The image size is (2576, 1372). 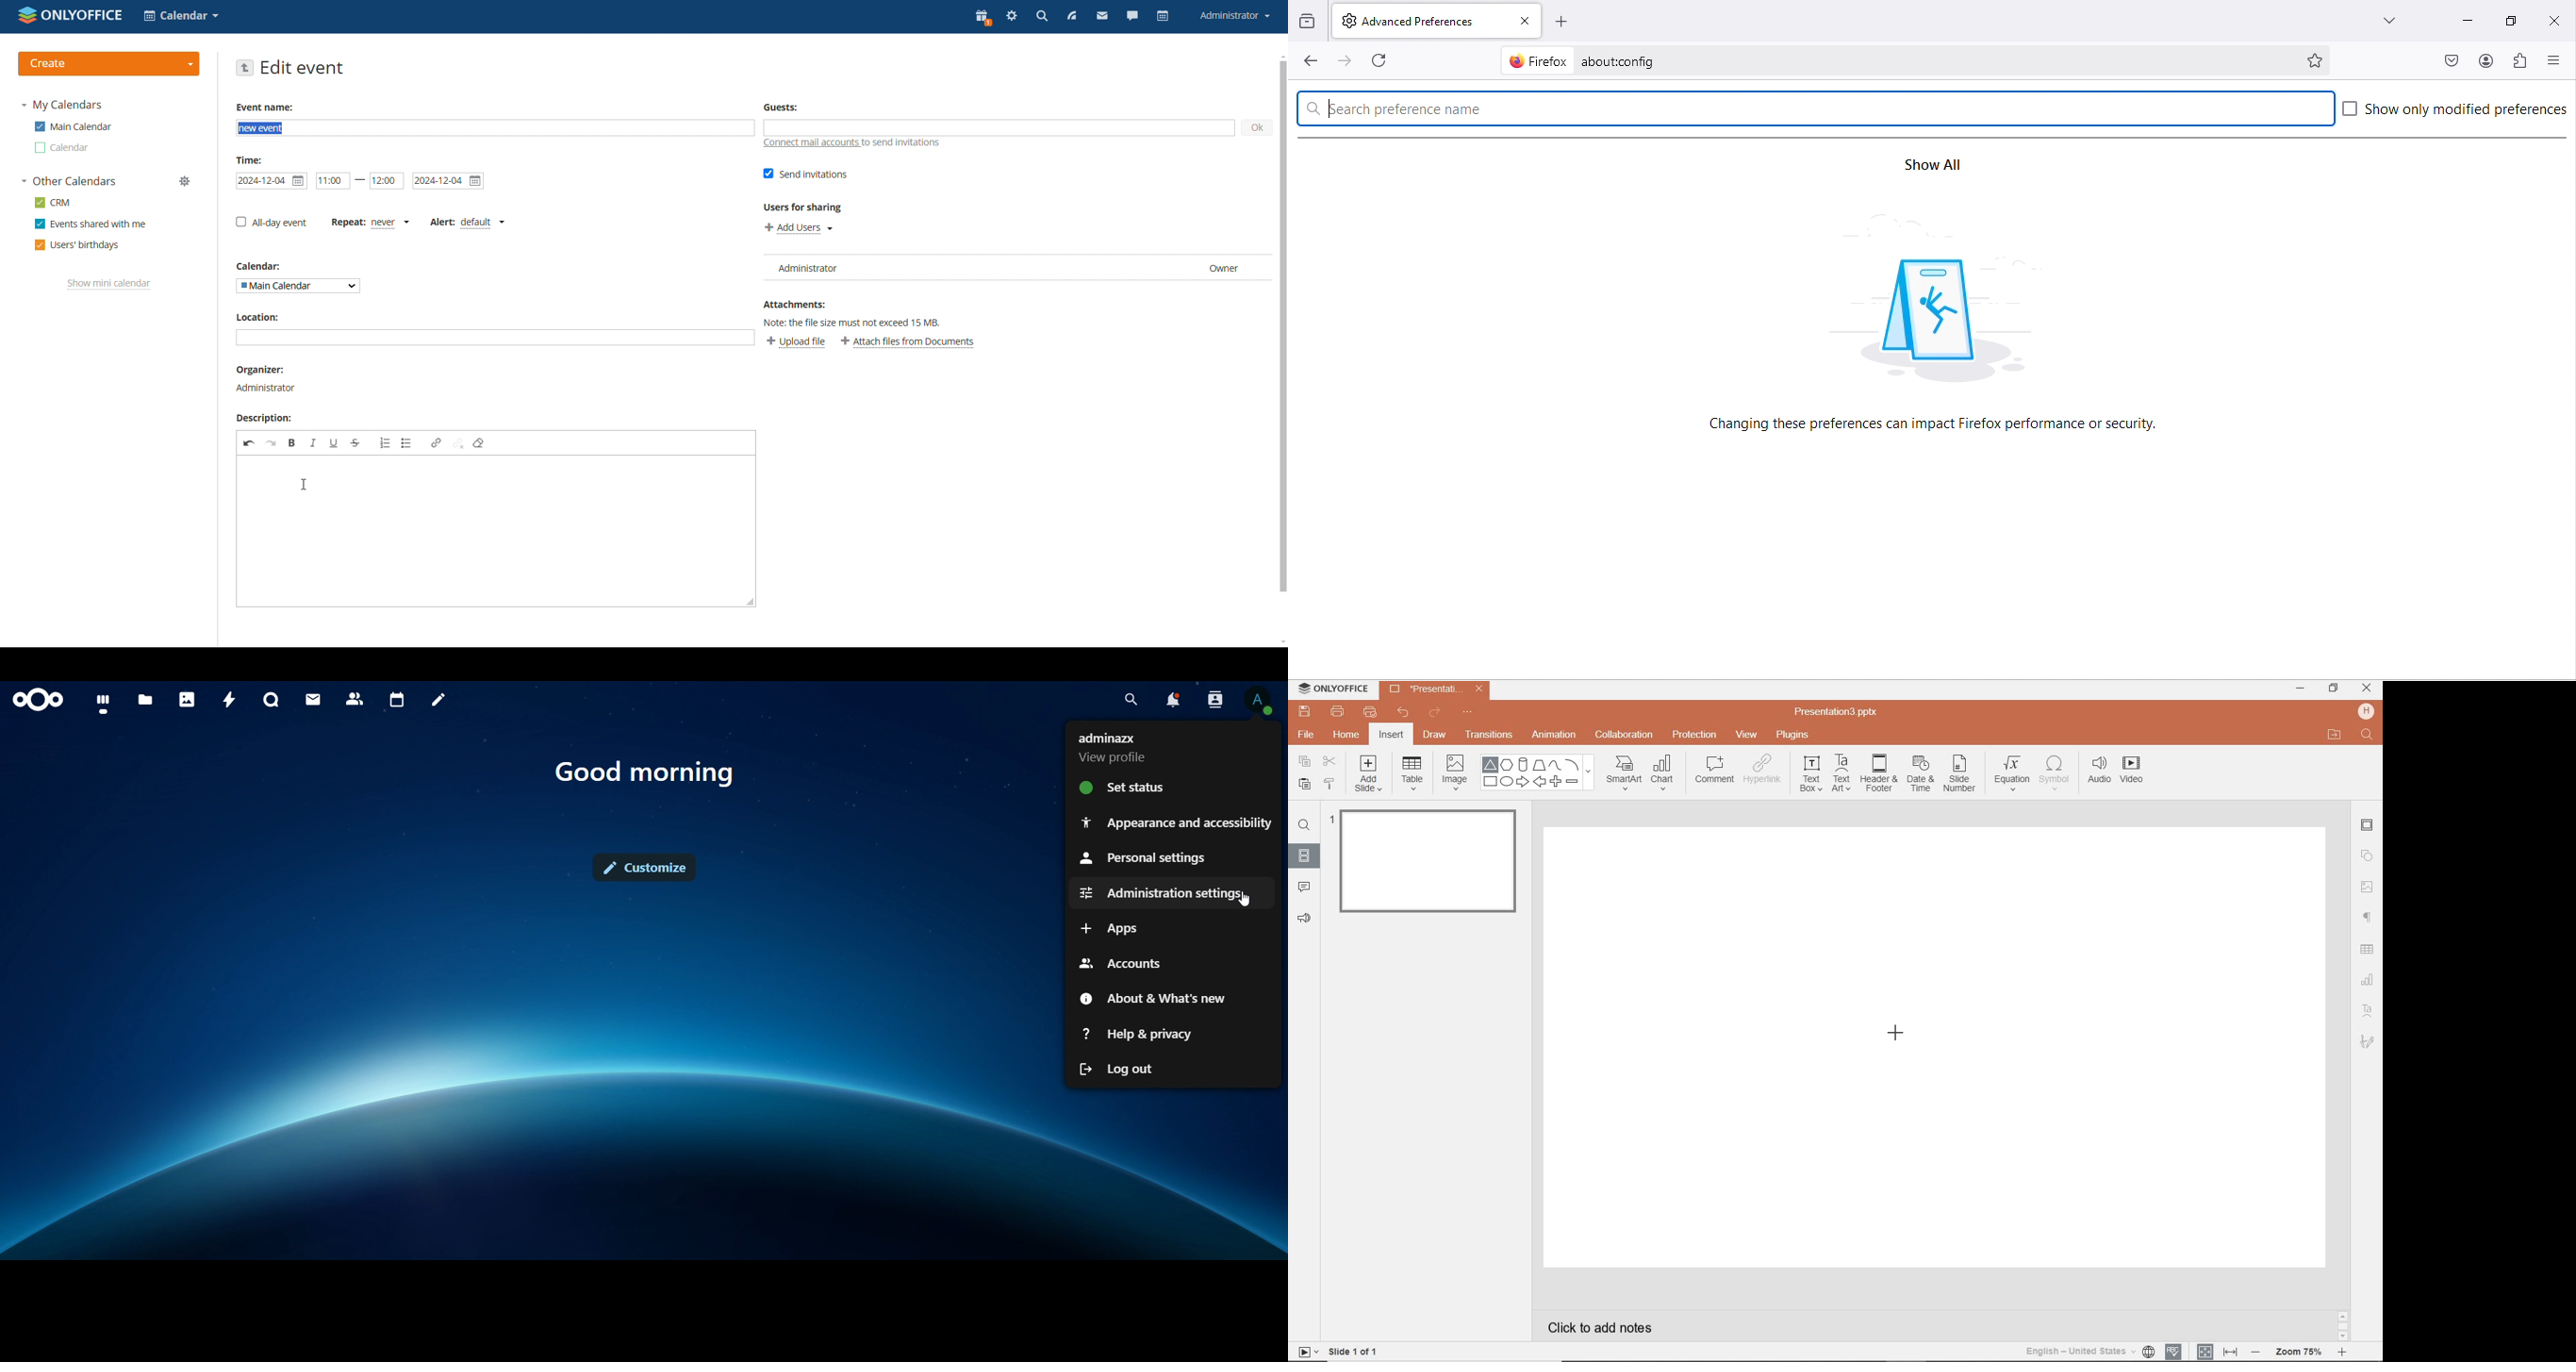 I want to click on ADD SLIDE, so click(x=1370, y=776).